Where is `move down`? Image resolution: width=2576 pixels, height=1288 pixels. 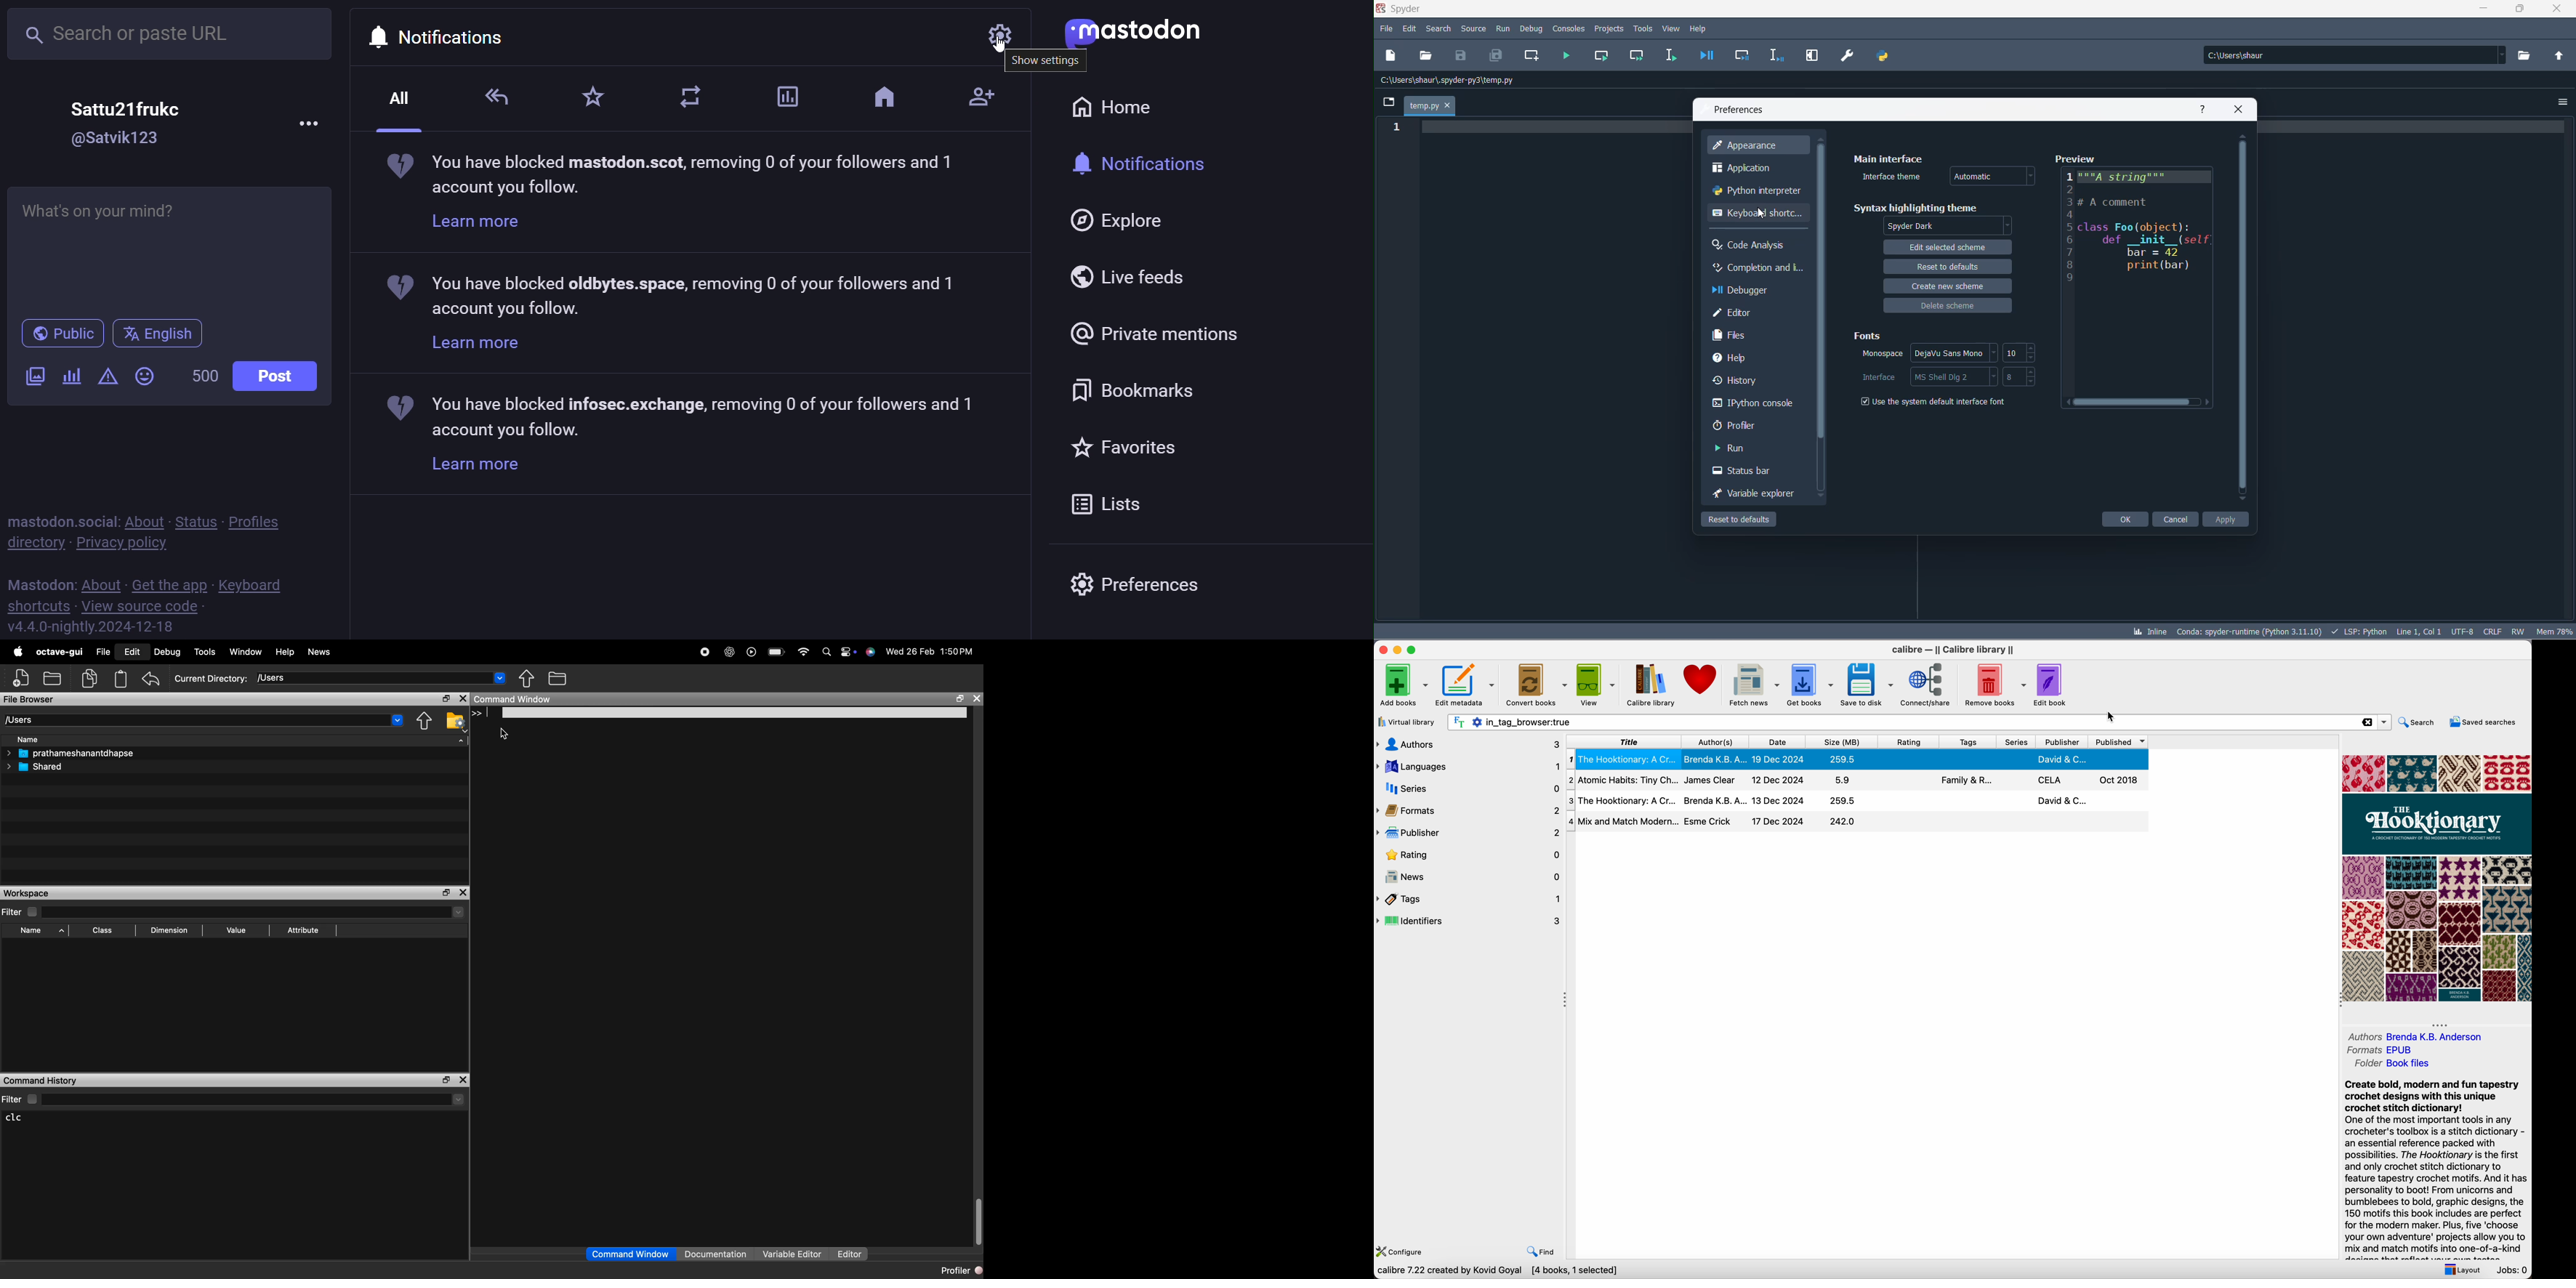 move down is located at coordinates (2242, 500).